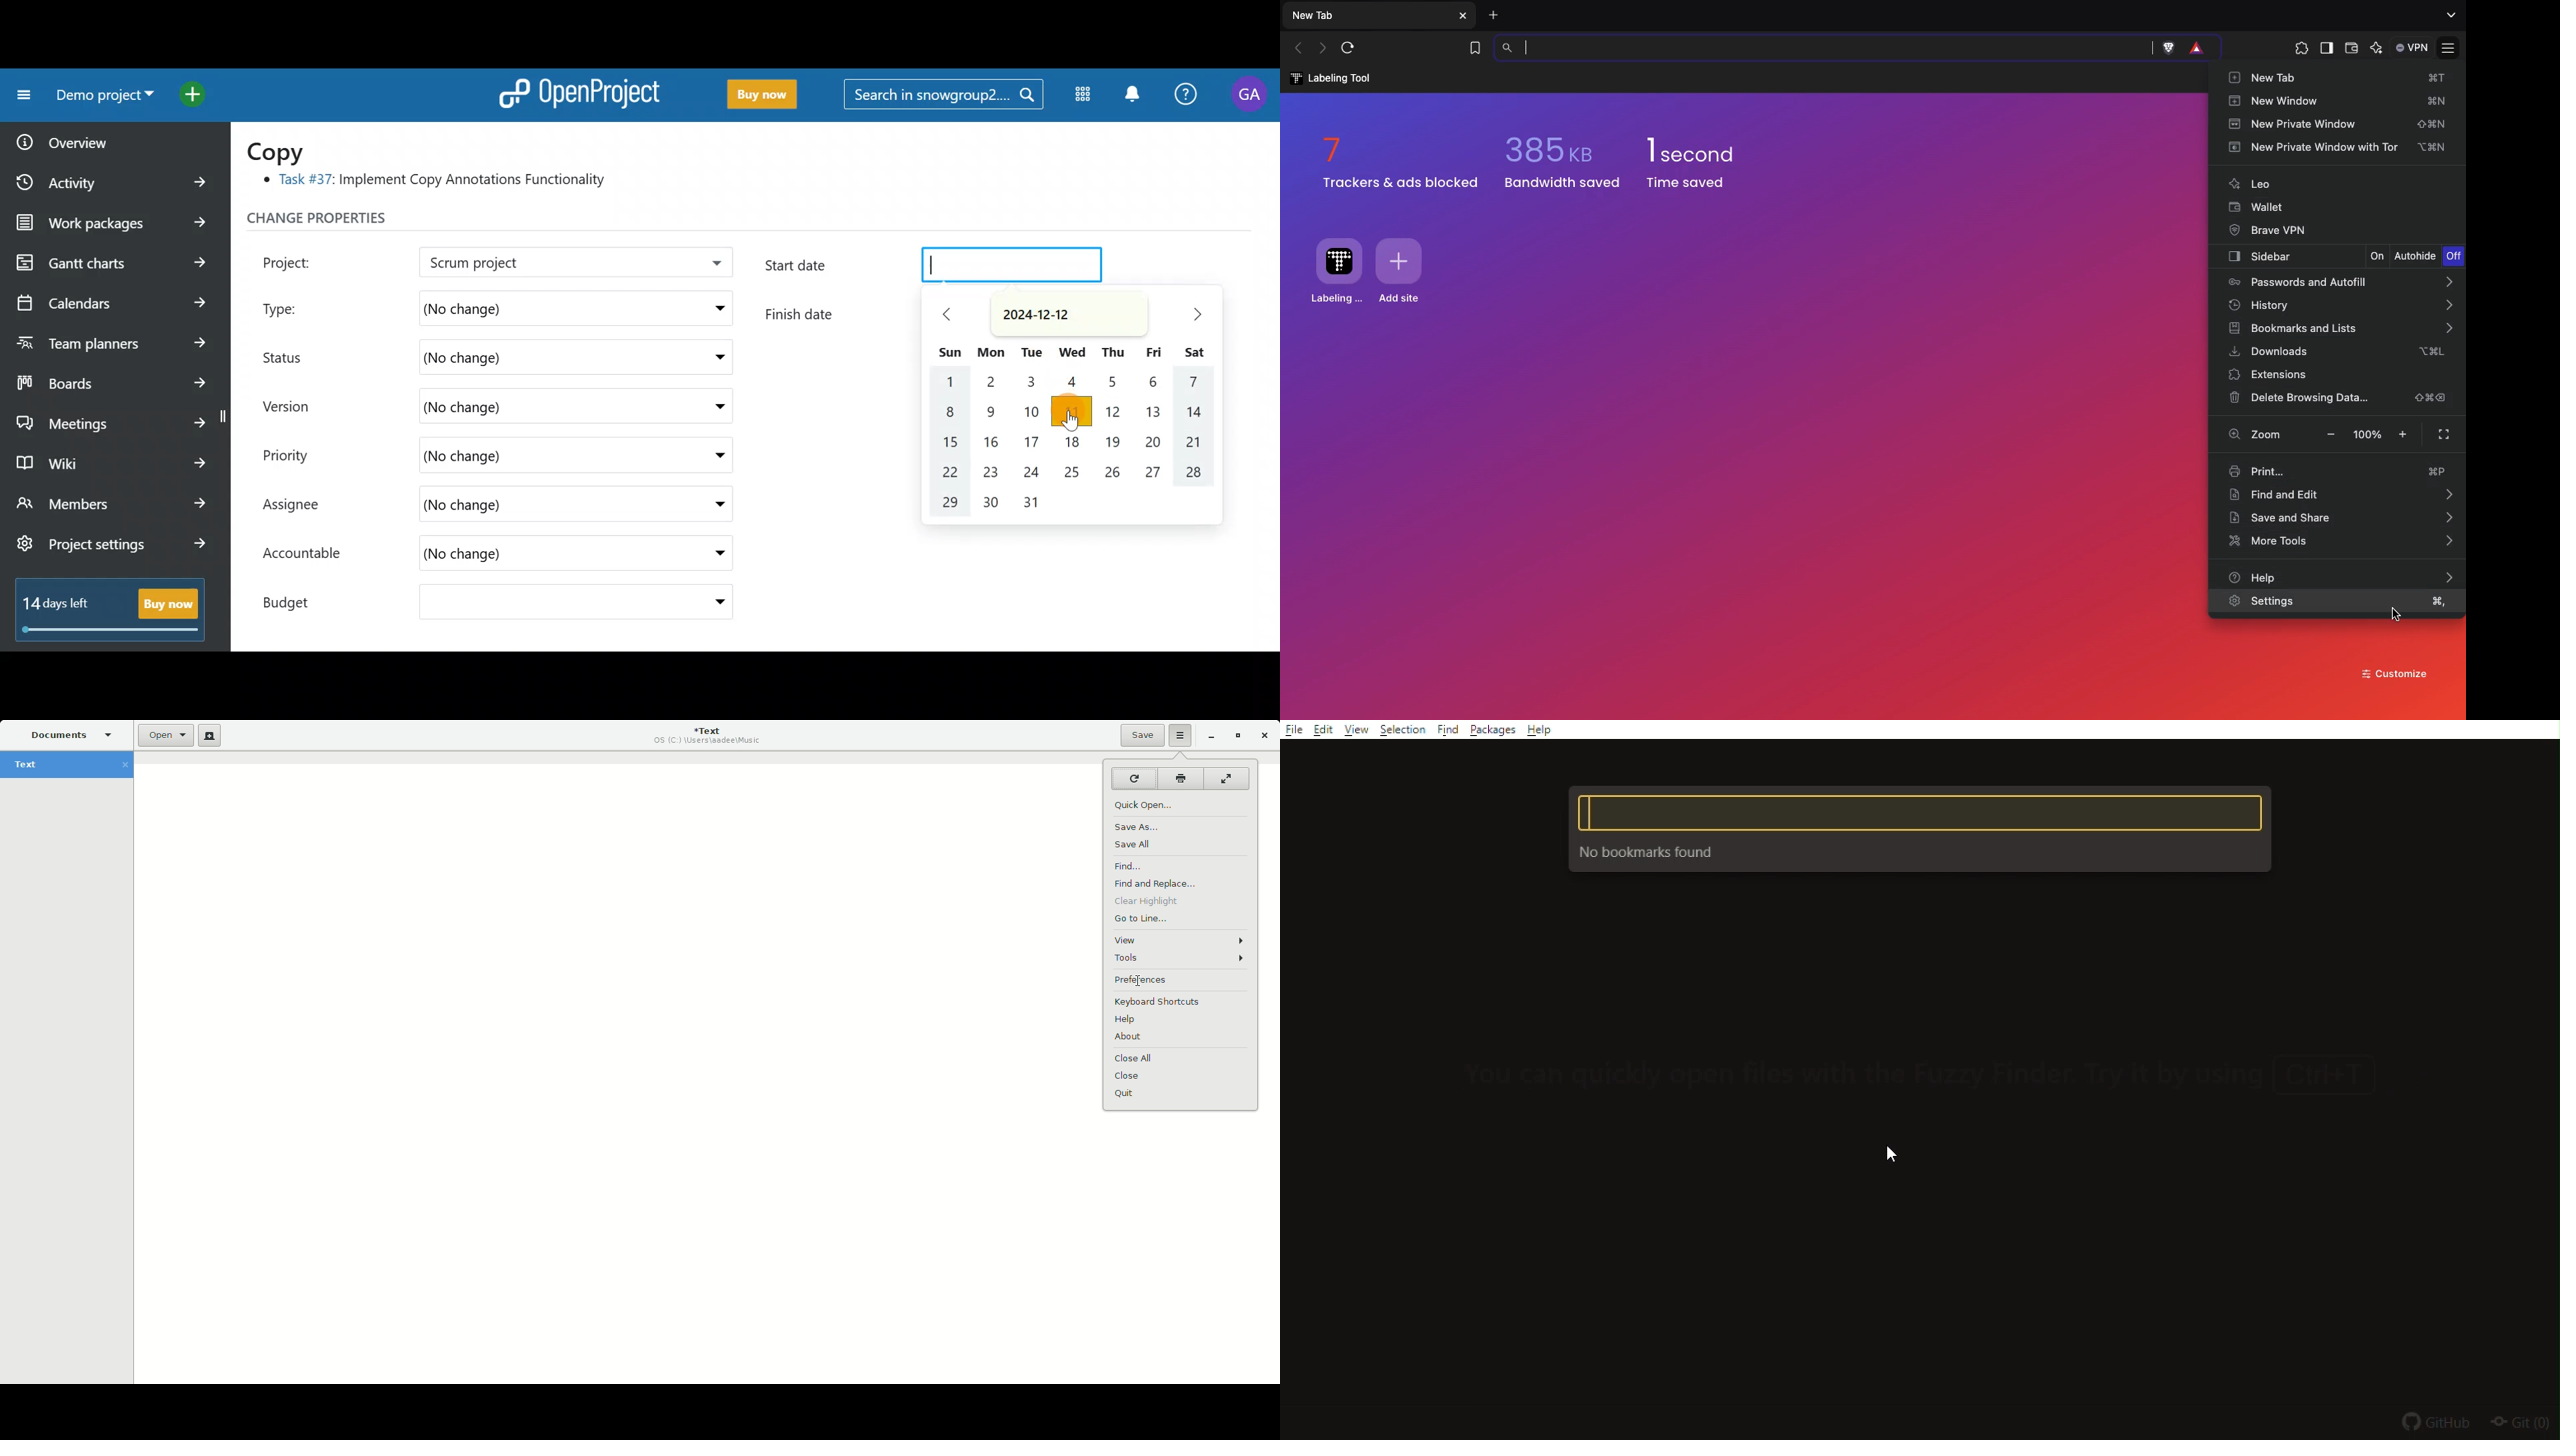  Describe the element at coordinates (947, 352) in the screenshot. I see `Sun` at that location.